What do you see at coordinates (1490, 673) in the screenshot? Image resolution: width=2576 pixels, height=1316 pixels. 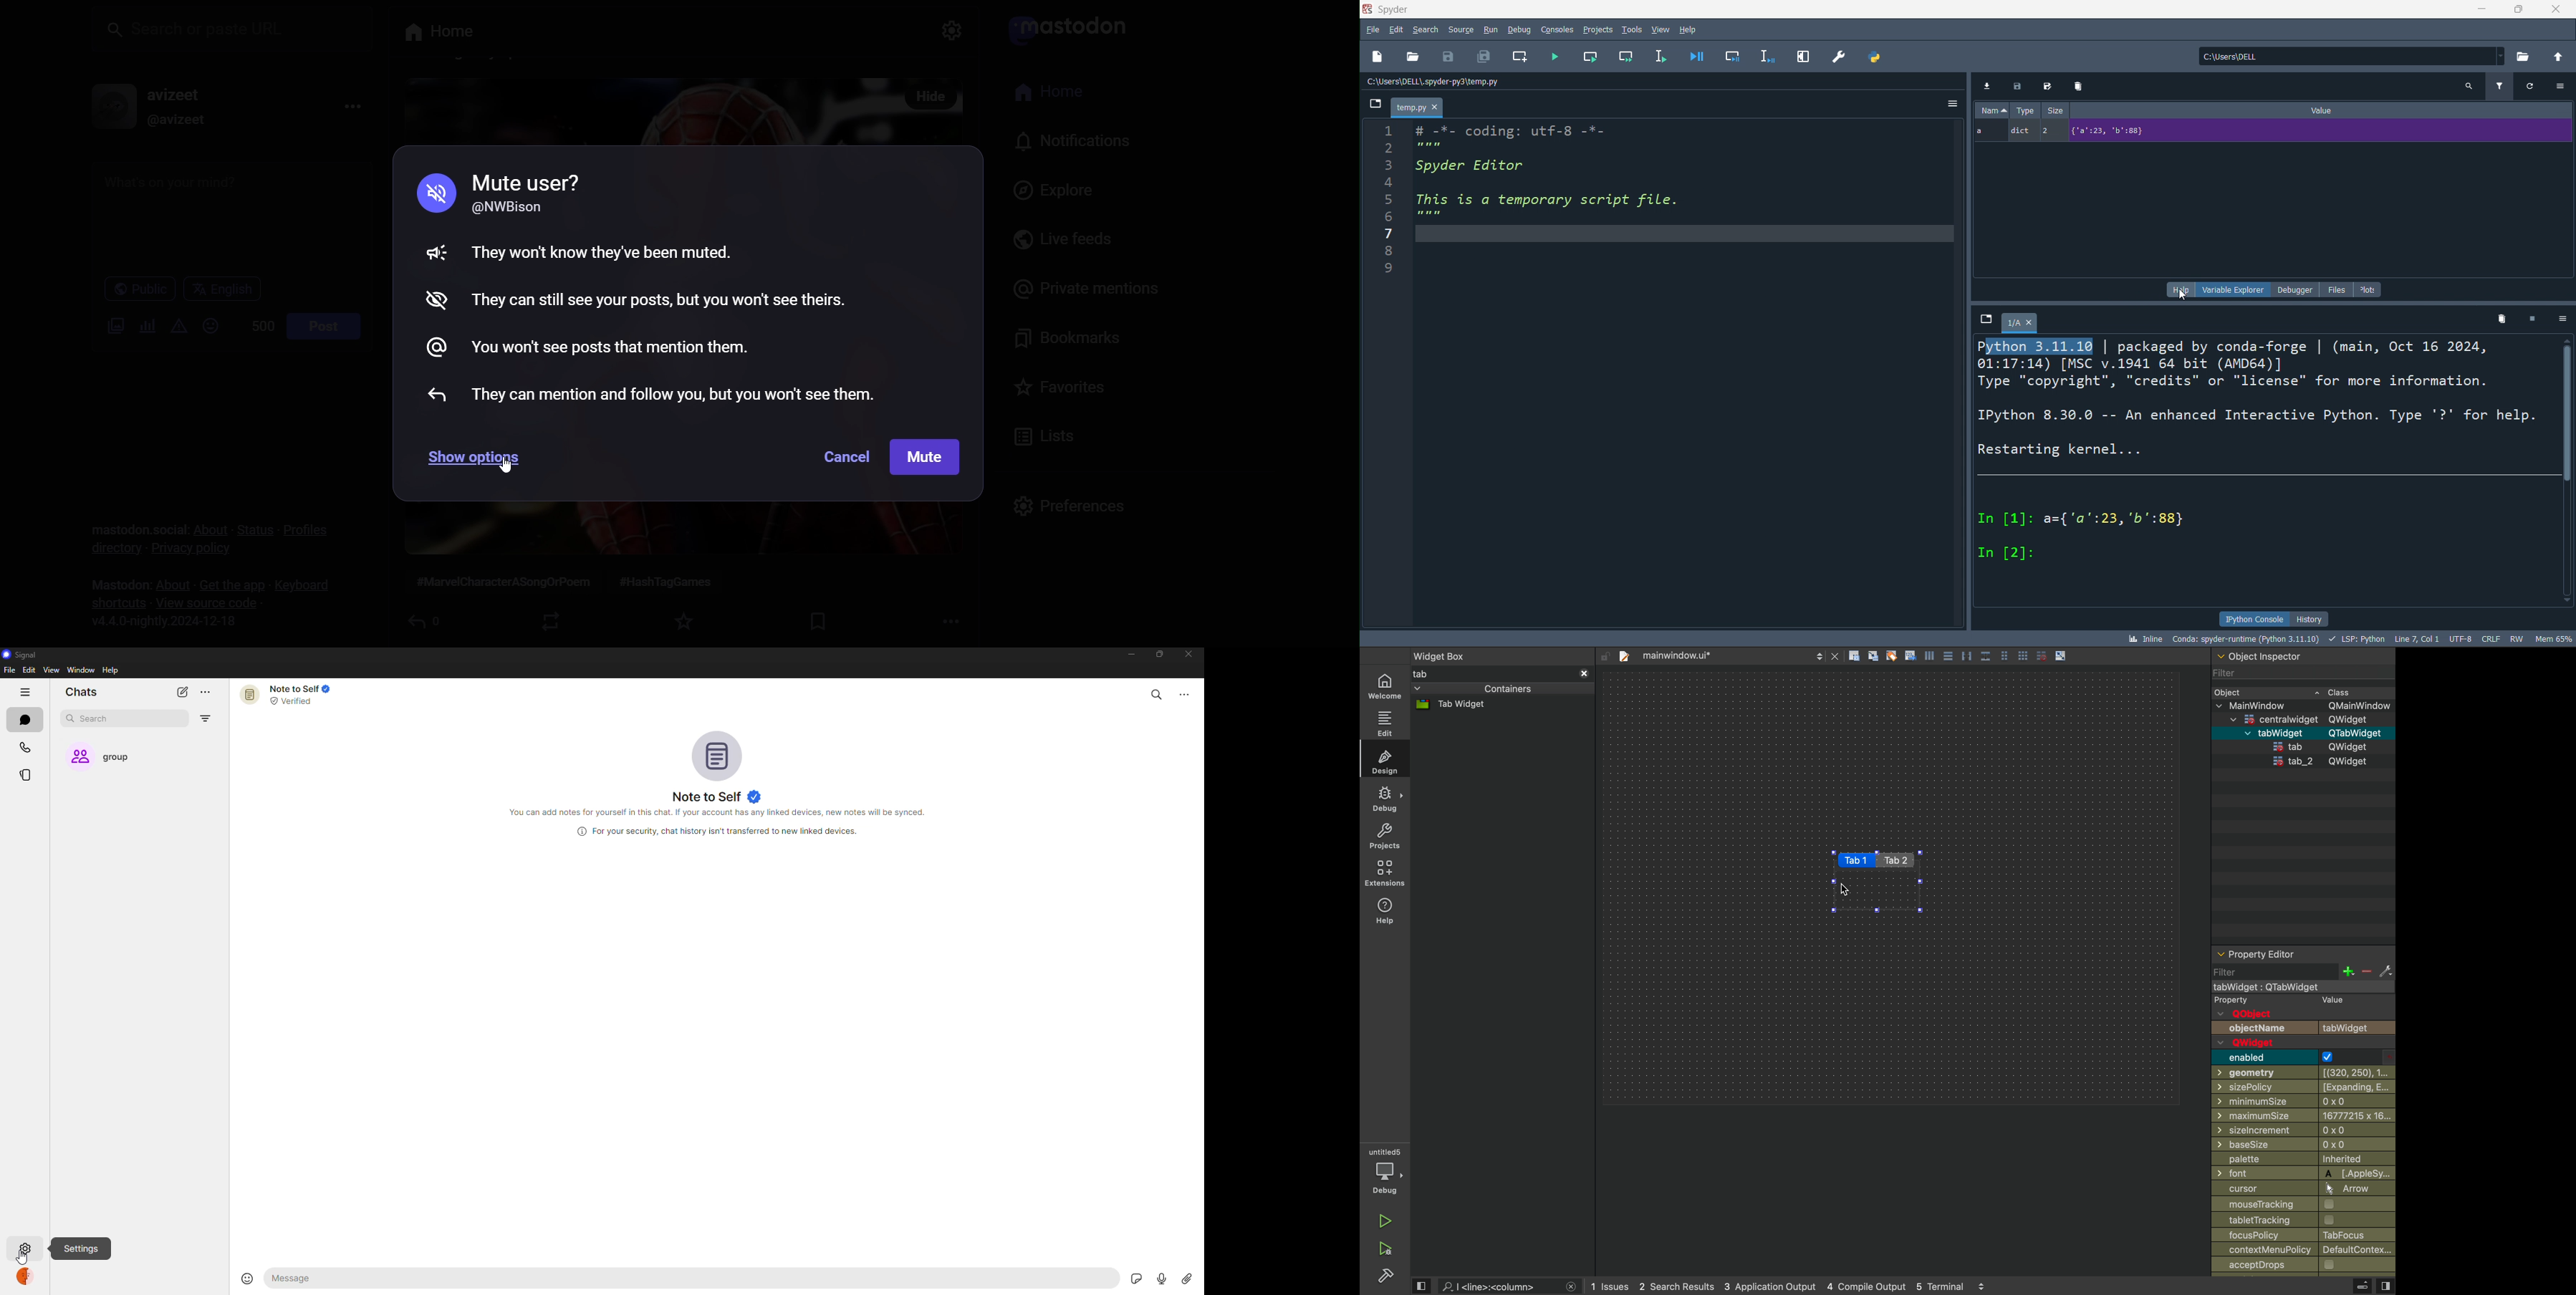 I see `tab` at bounding box center [1490, 673].